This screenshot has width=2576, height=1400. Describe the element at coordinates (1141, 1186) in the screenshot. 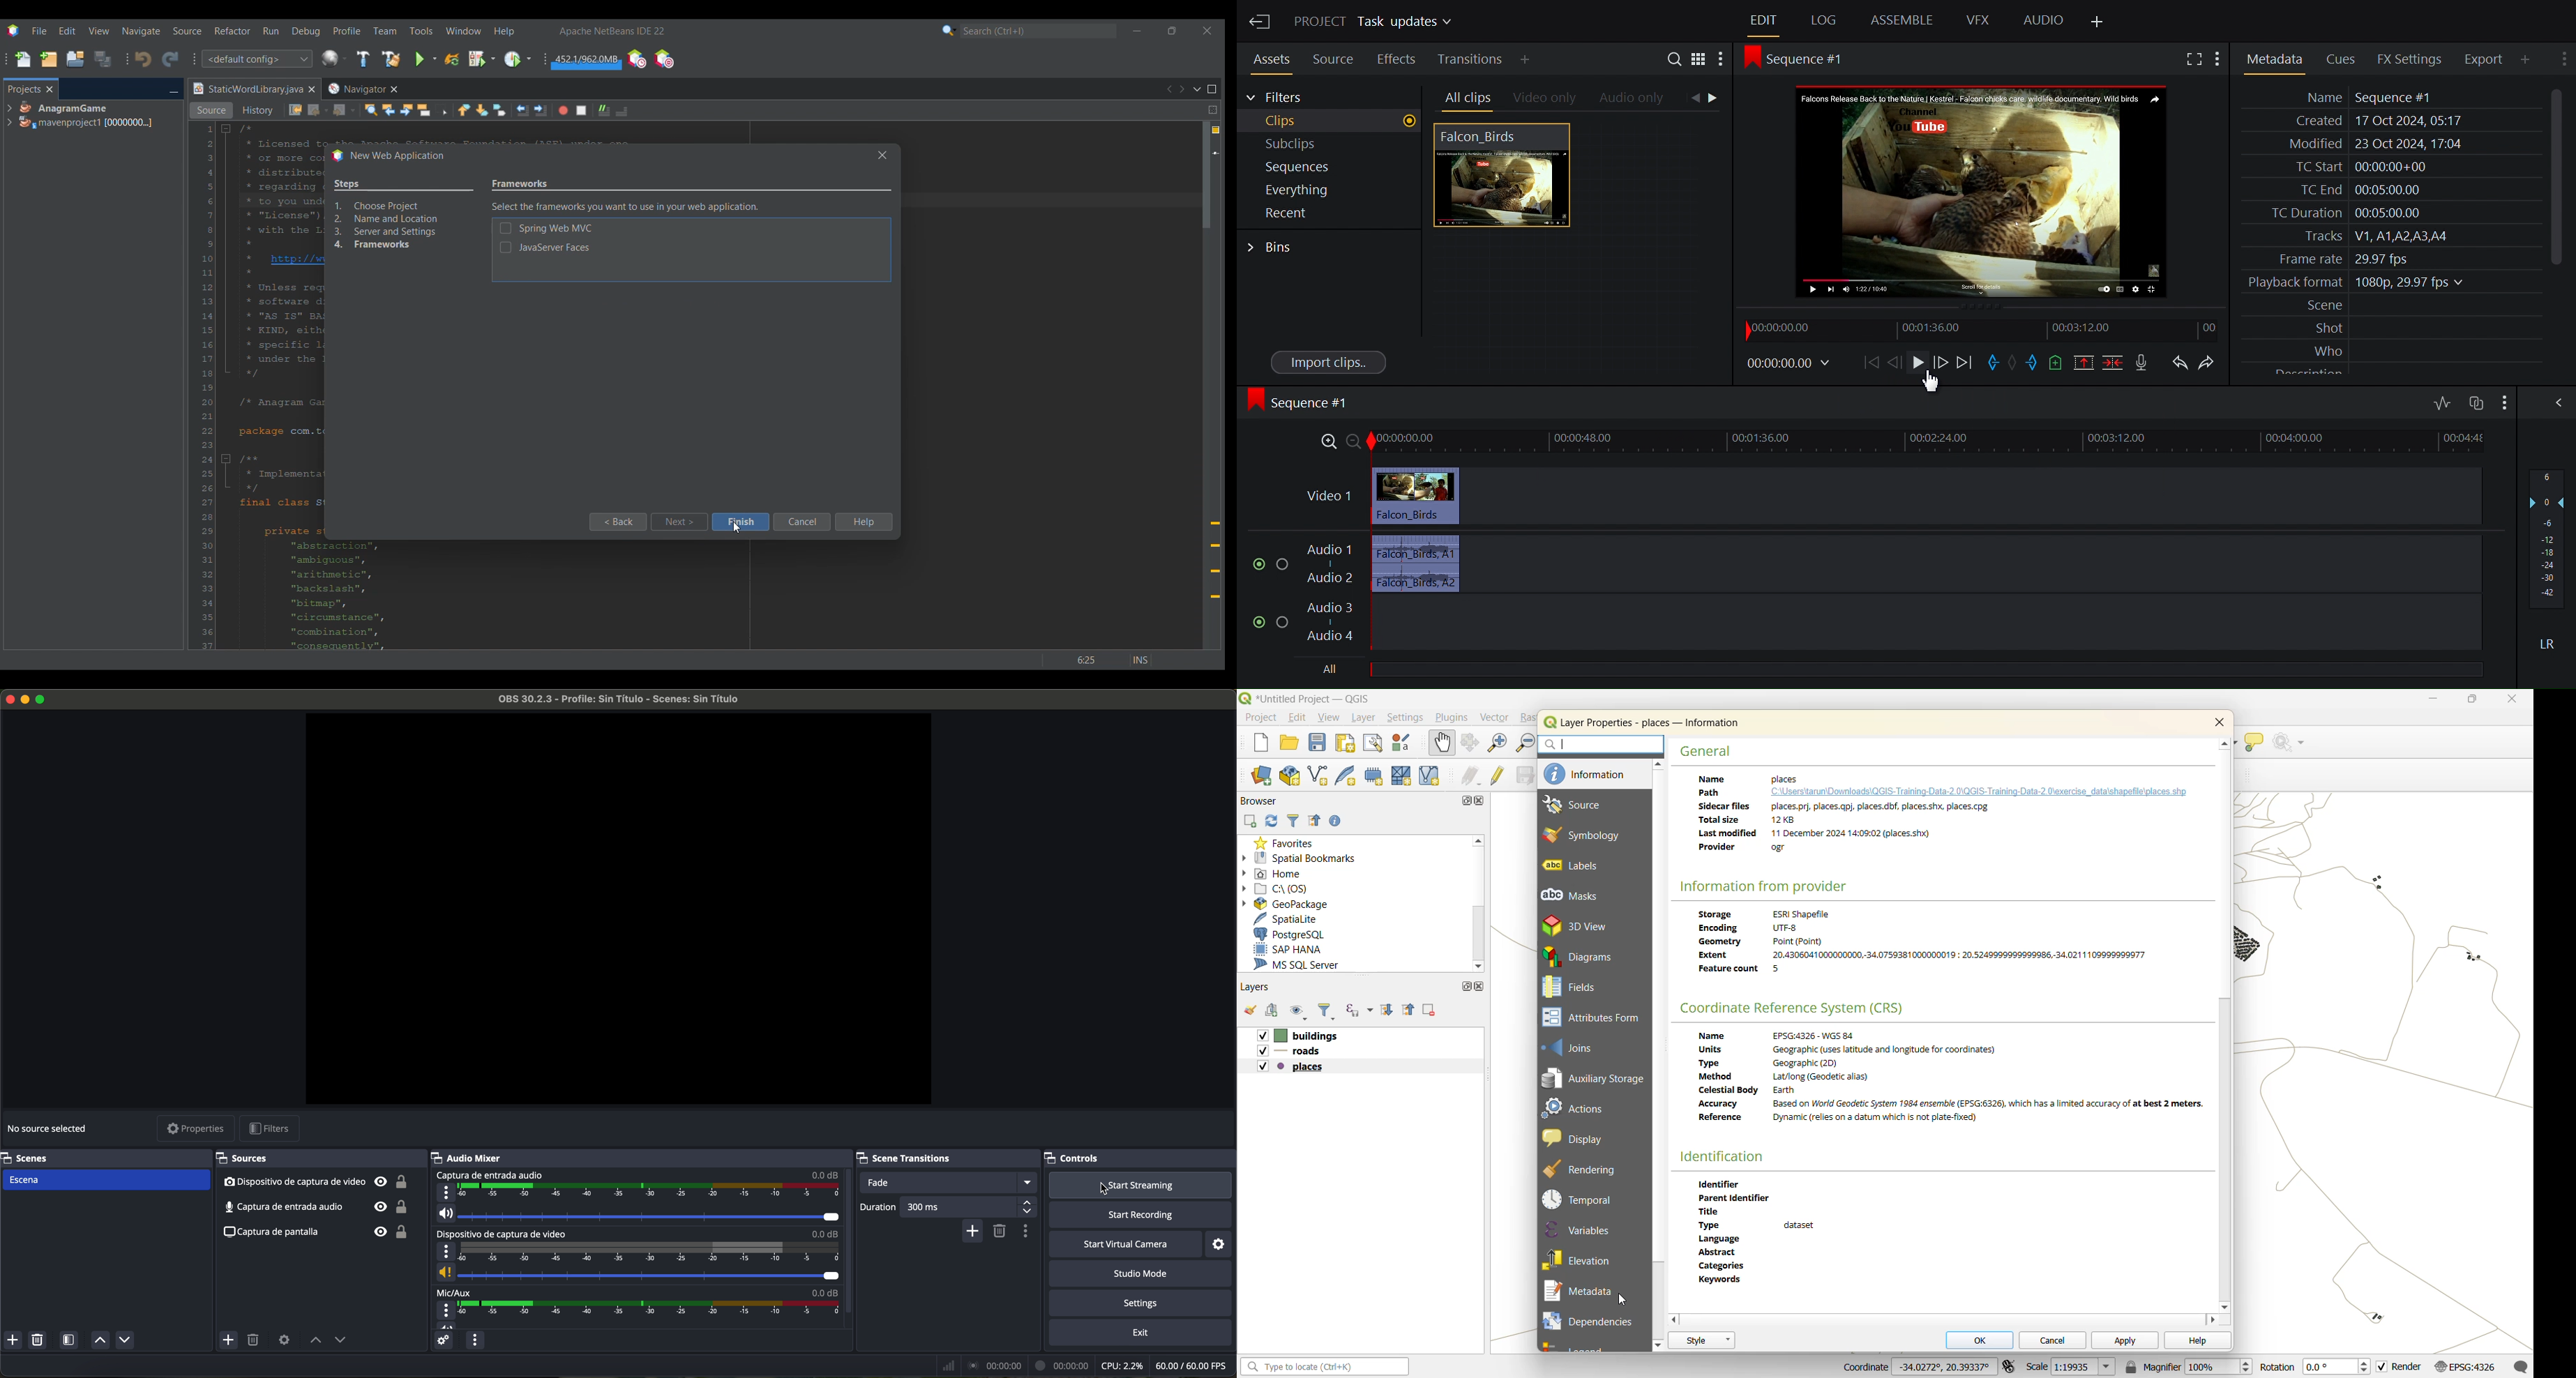

I see `click on start streaming` at that location.